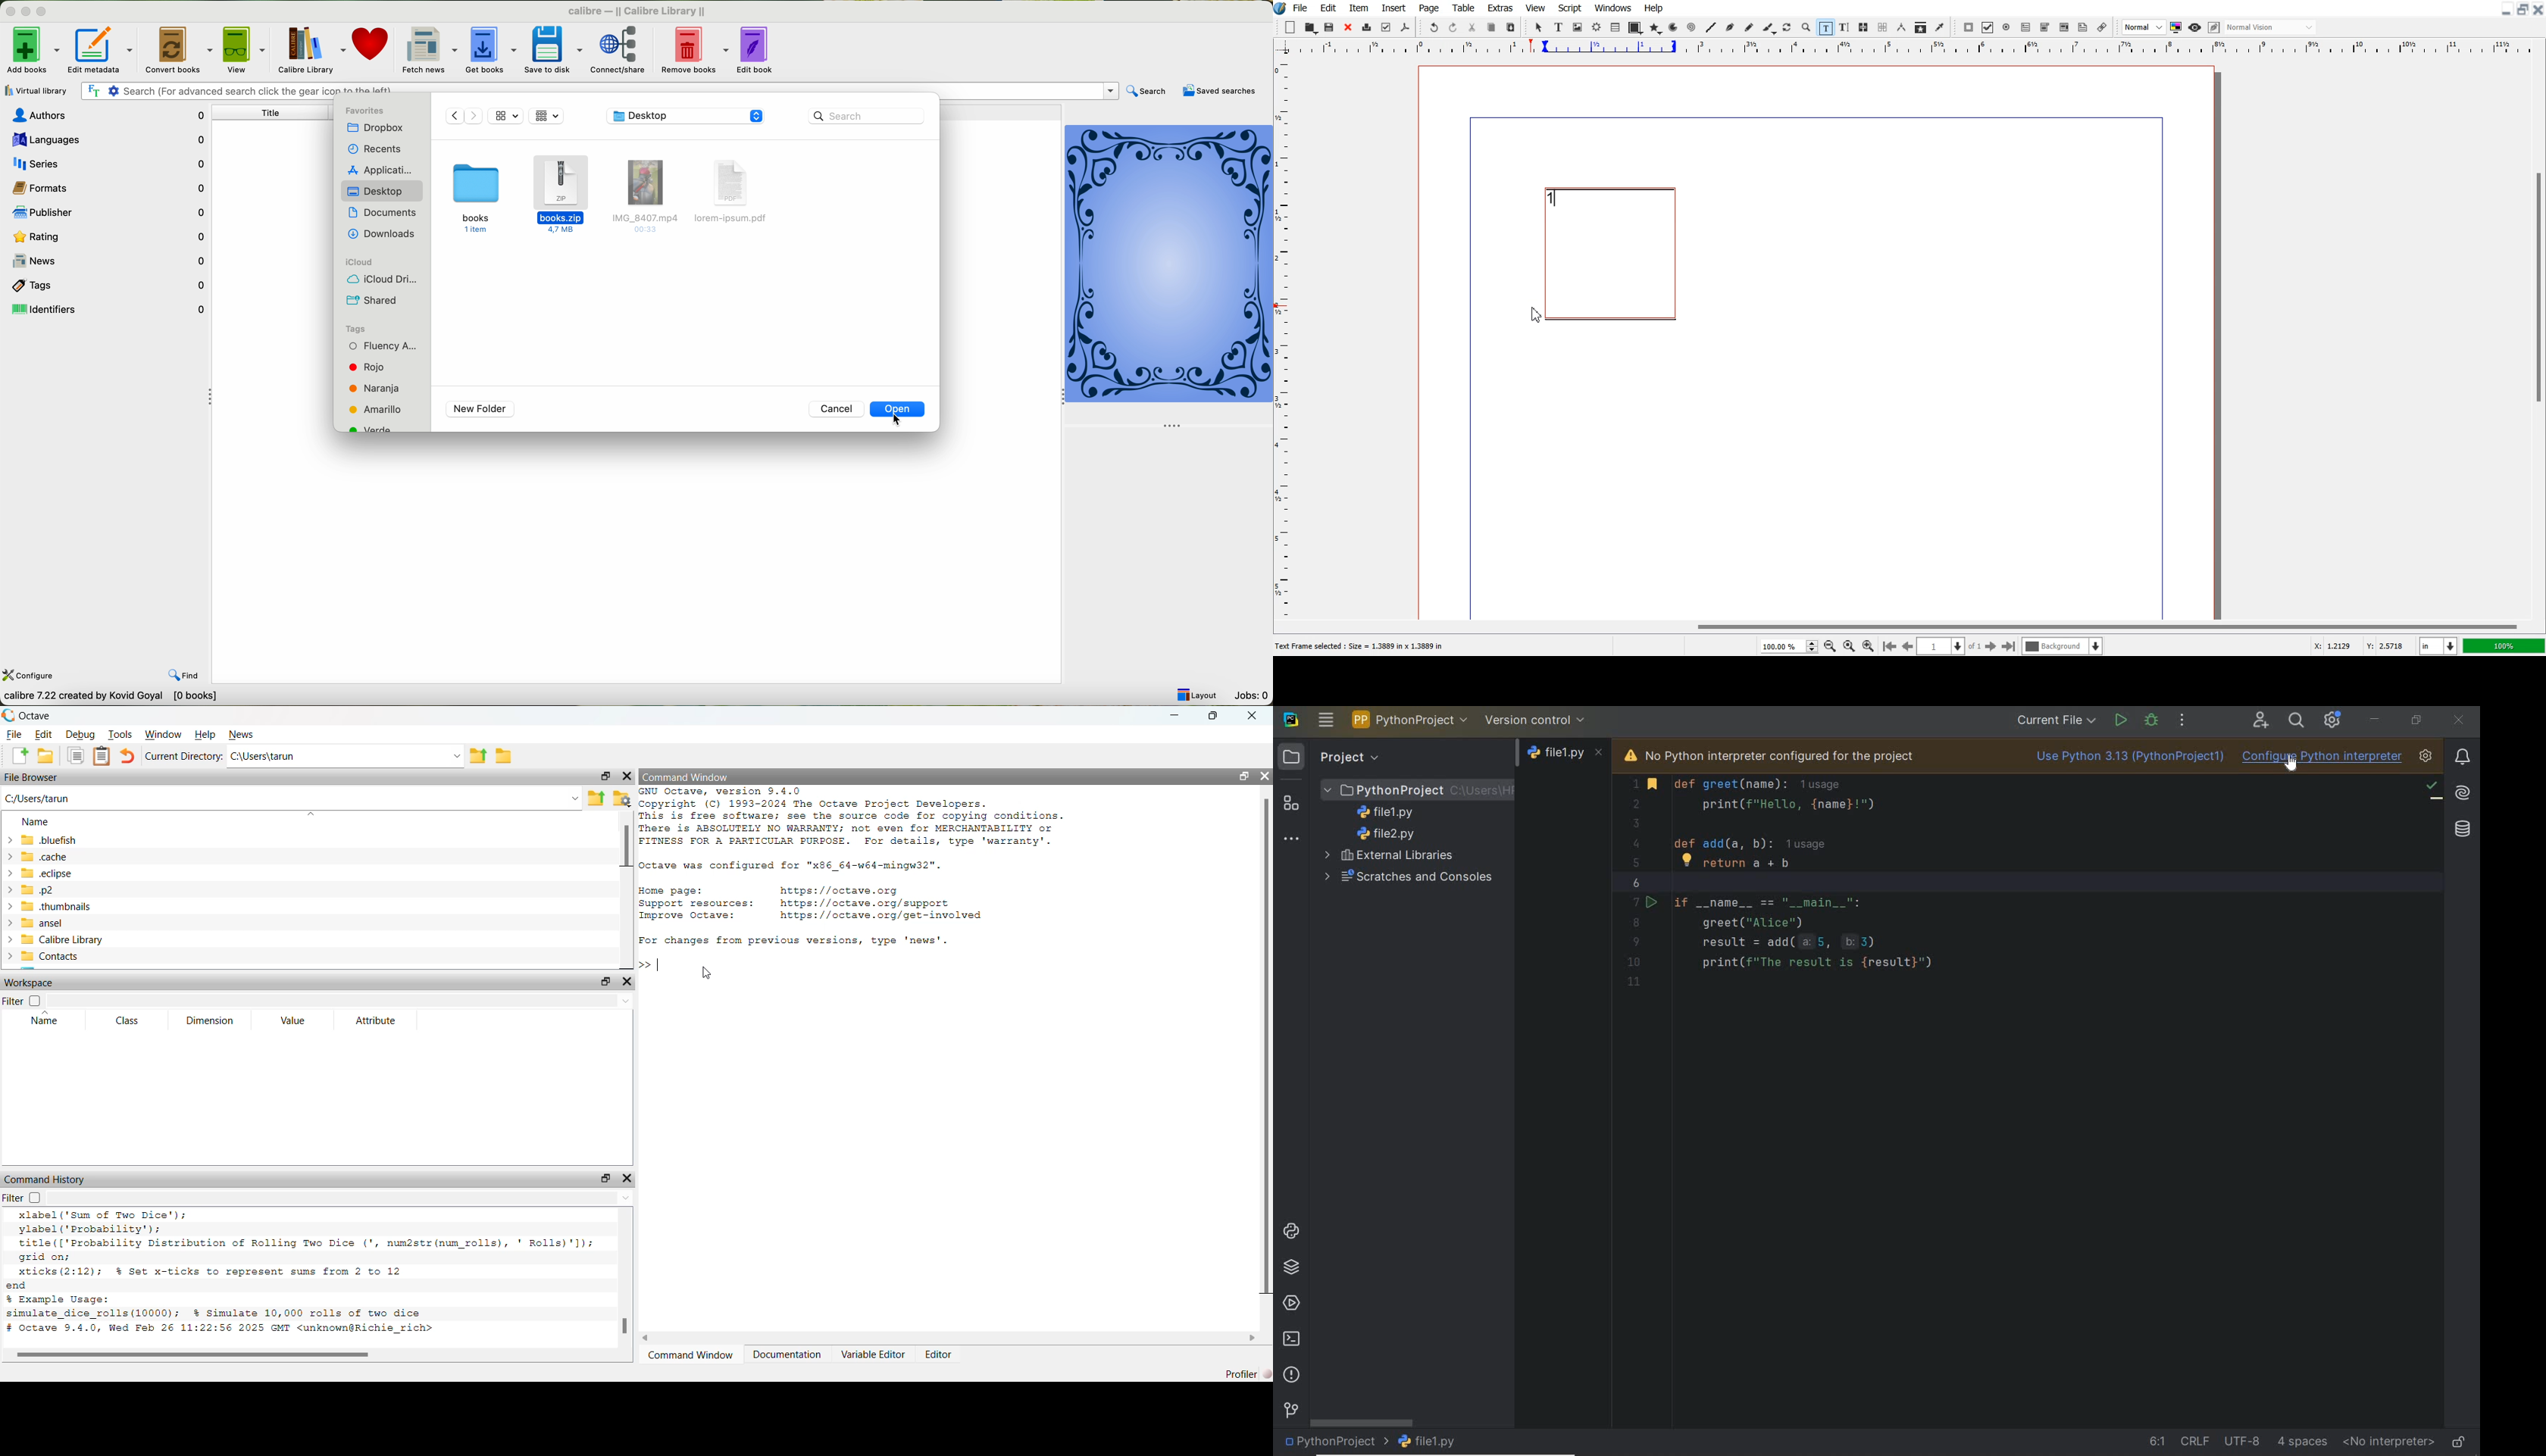 The width and height of the screenshot is (2548, 1456). Describe the element at coordinates (1711, 27) in the screenshot. I see `Line` at that location.